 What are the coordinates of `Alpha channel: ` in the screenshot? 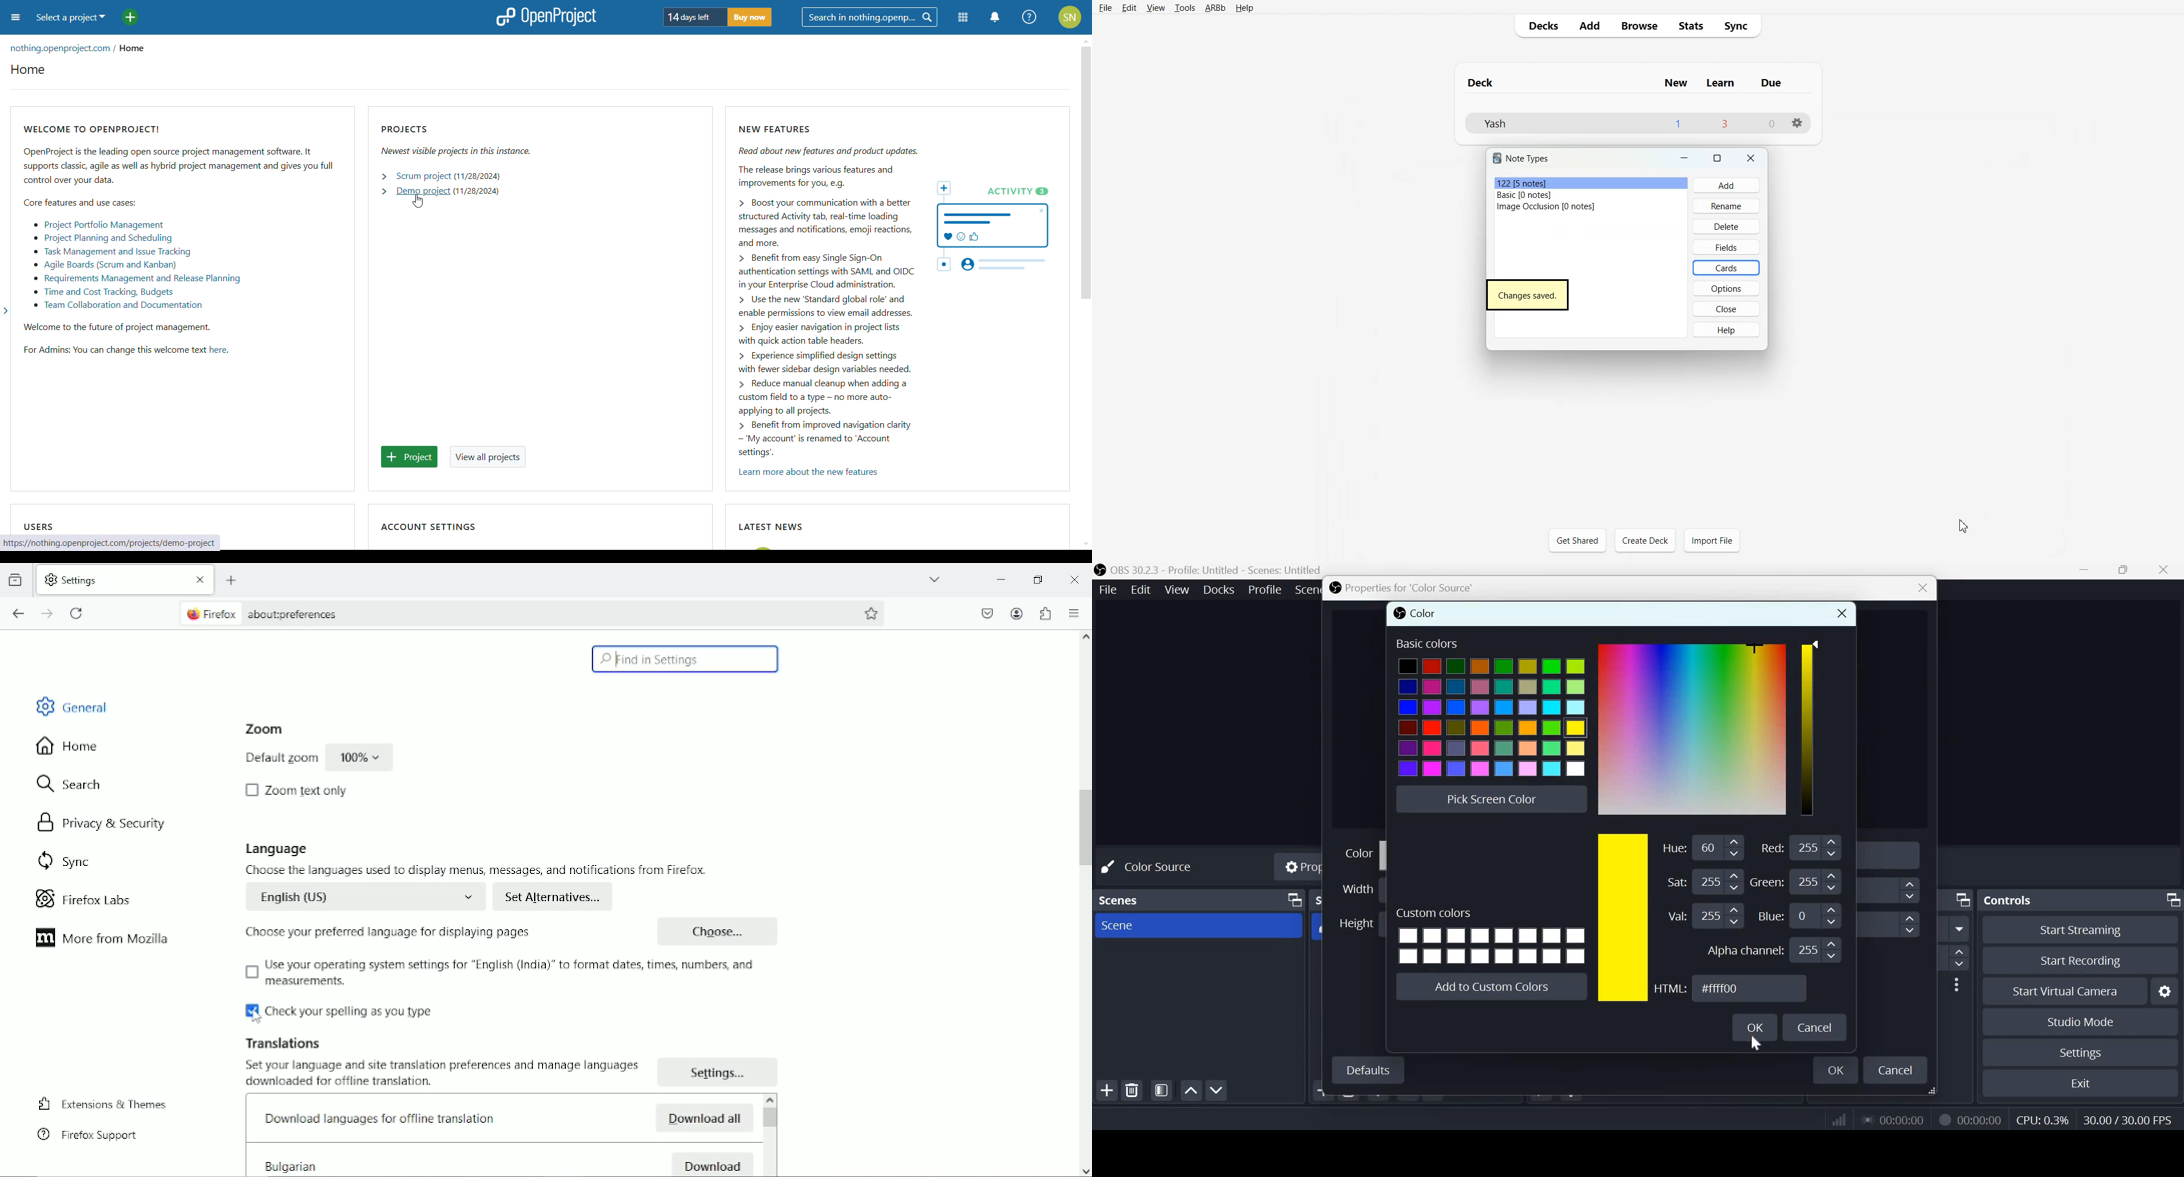 It's located at (1747, 950).